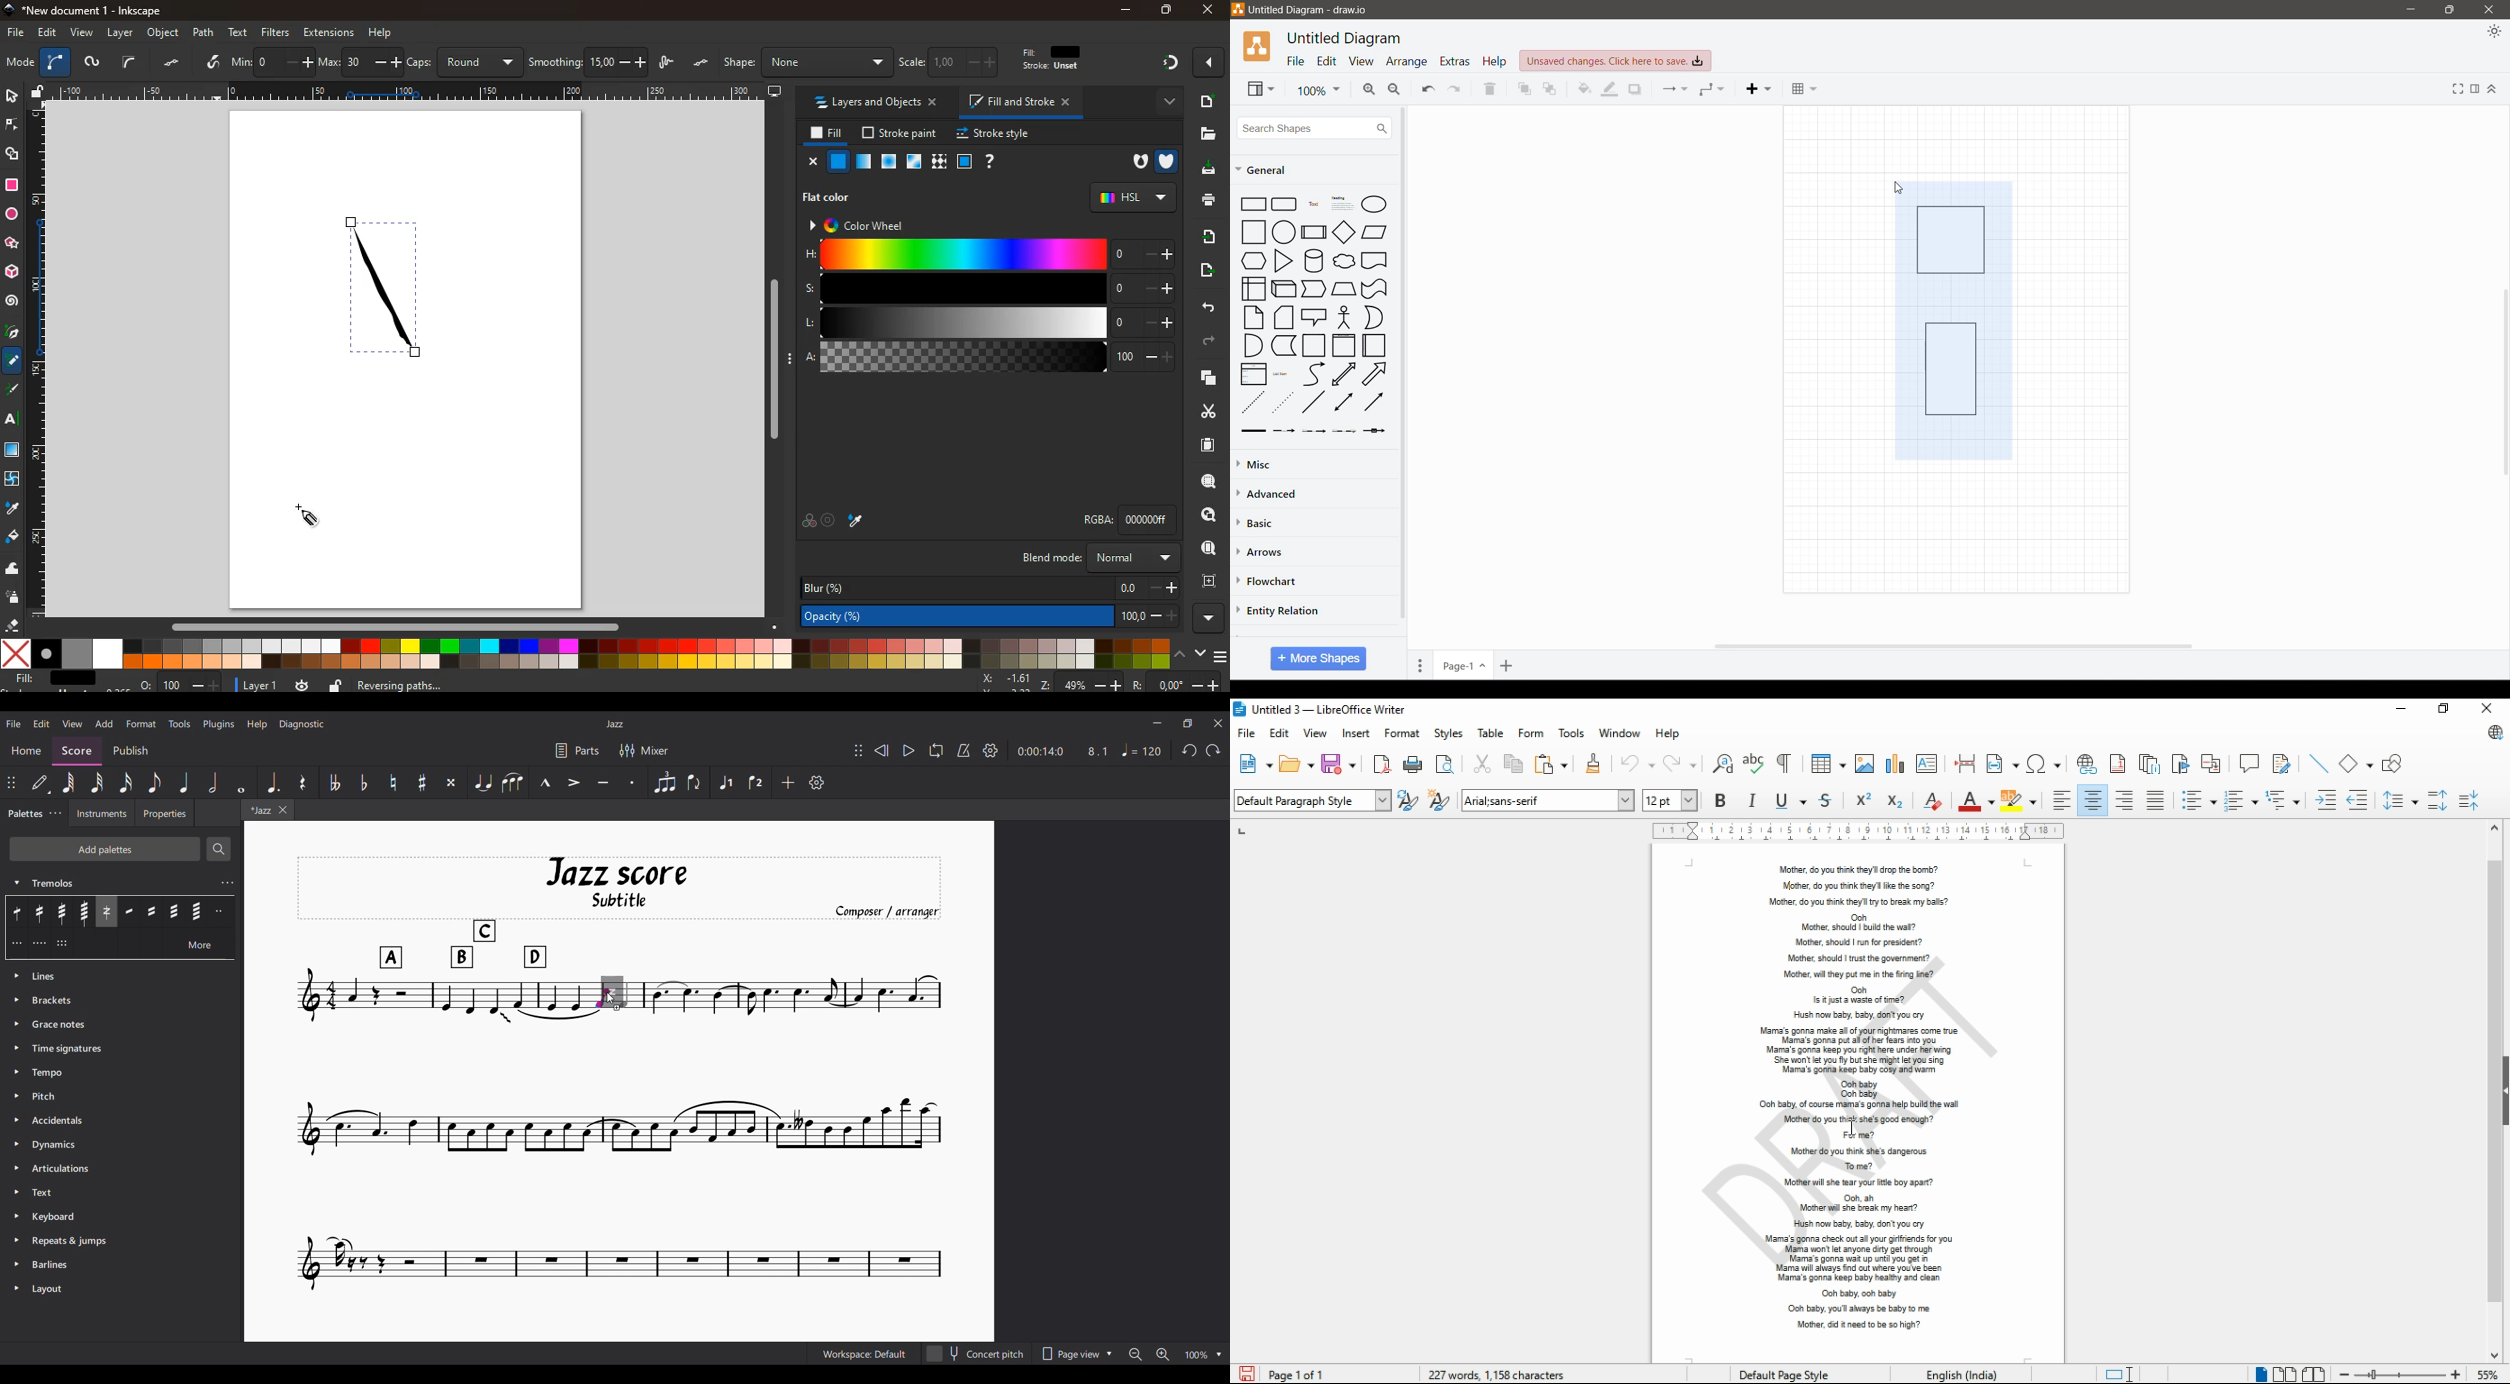 Image resolution: width=2520 pixels, height=1400 pixels. I want to click on Current score, so click(444, 994).